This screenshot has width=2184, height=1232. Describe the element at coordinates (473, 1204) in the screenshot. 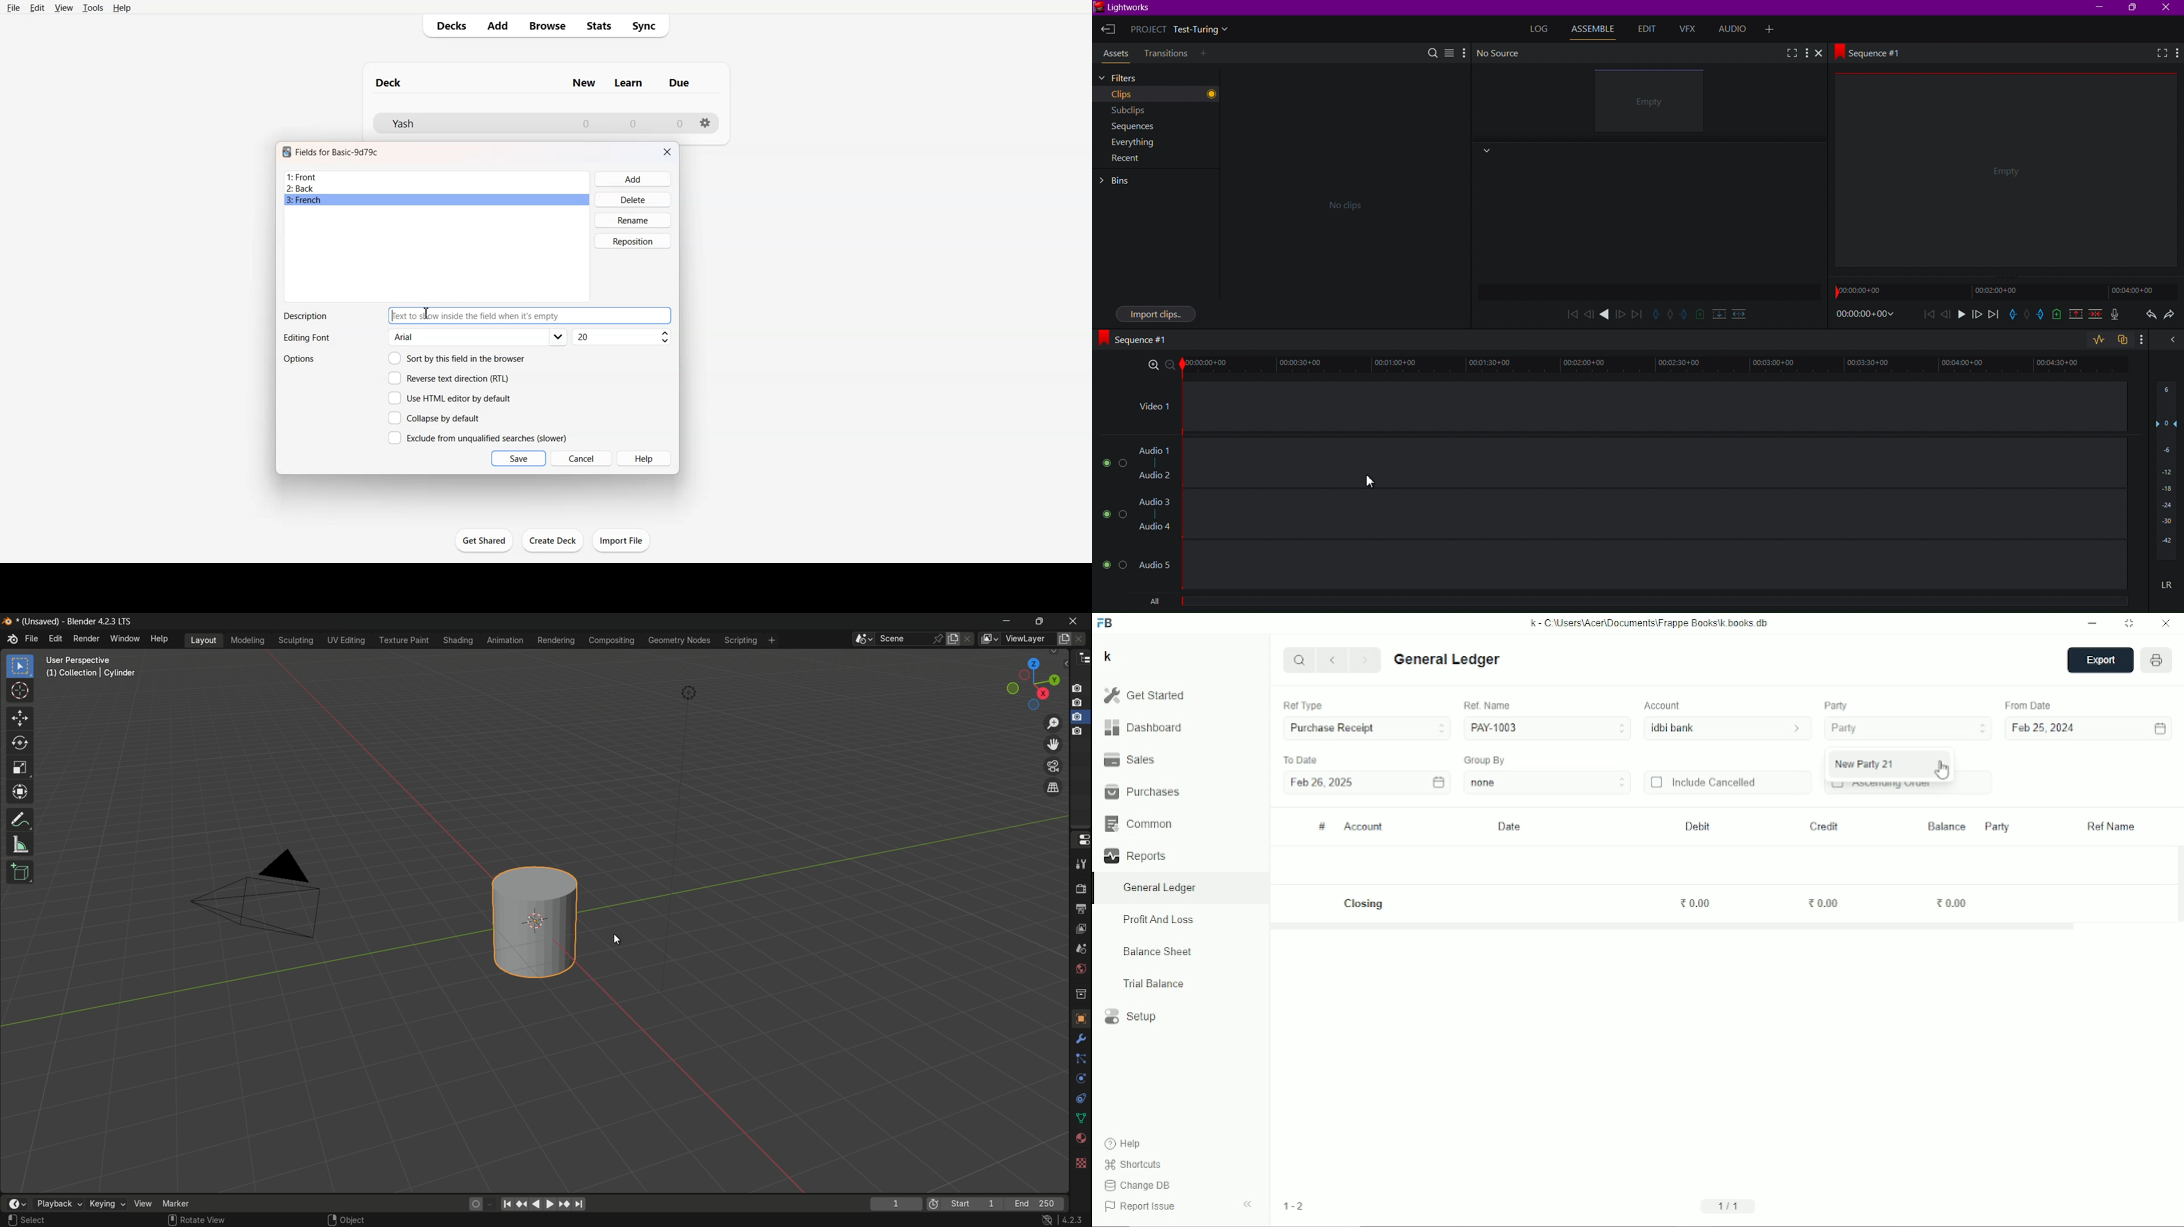

I see `auto keying` at that location.